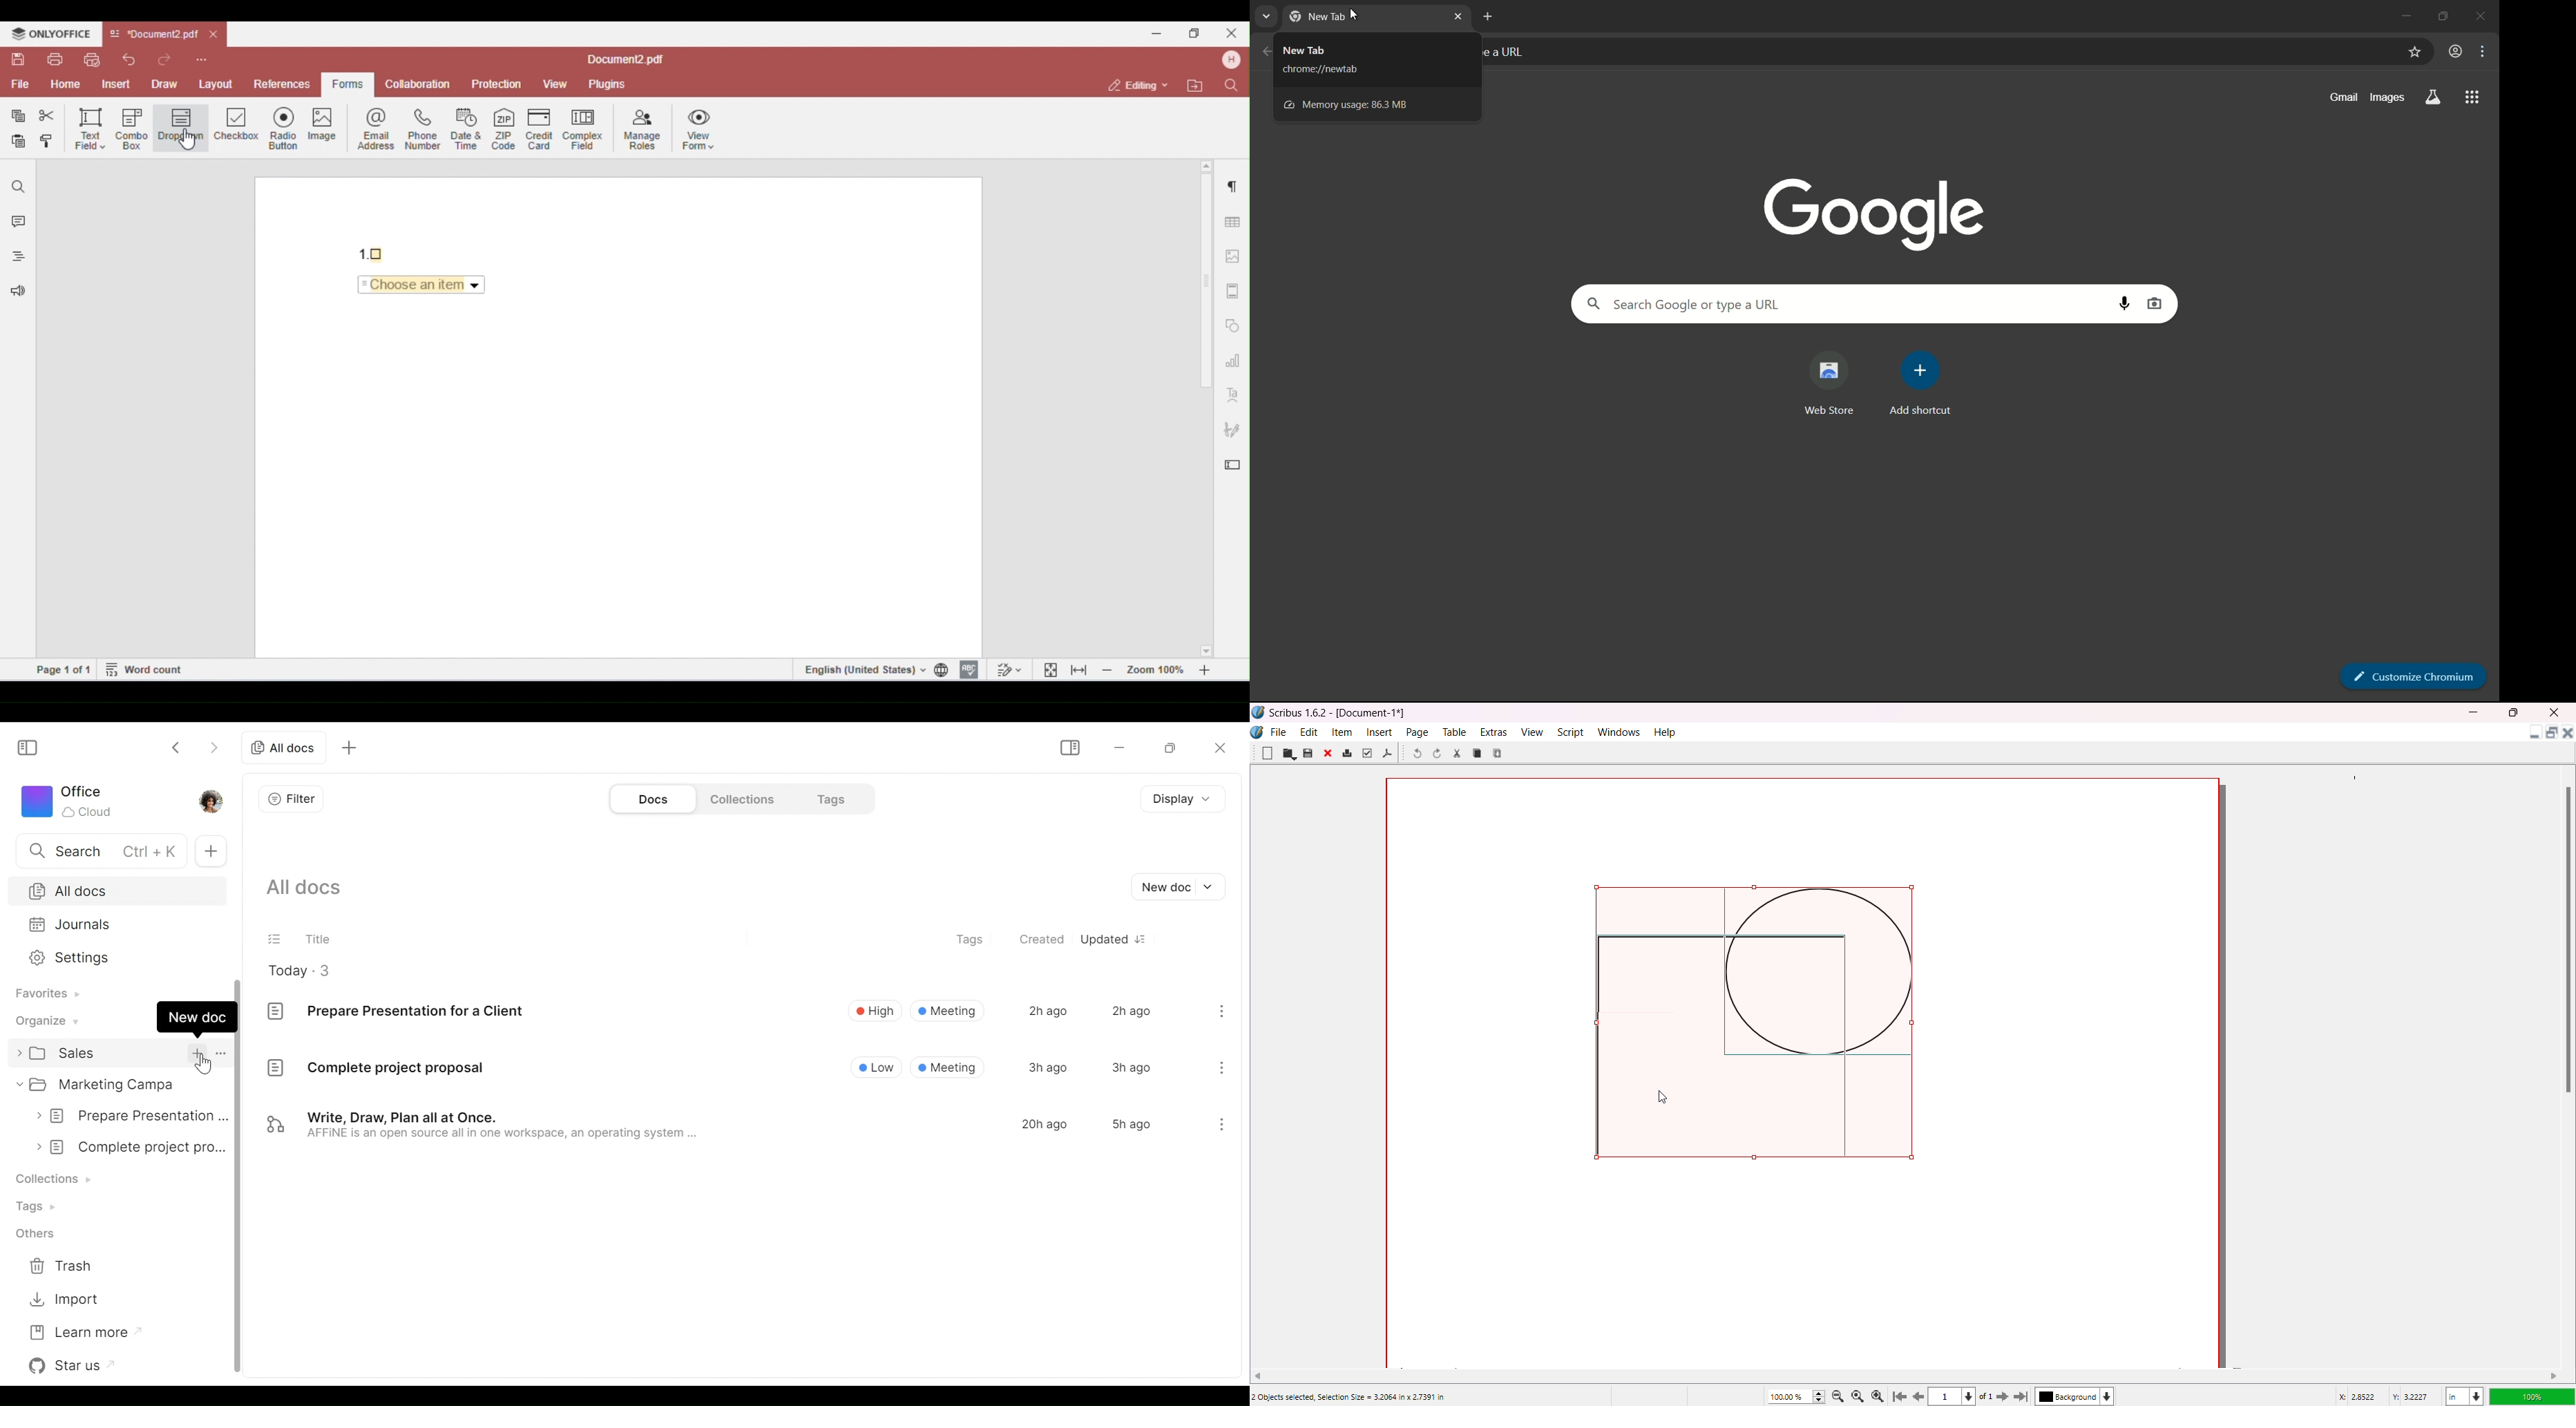  Describe the element at coordinates (1478, 752) in the screenshot. I see `Copy` at that location.